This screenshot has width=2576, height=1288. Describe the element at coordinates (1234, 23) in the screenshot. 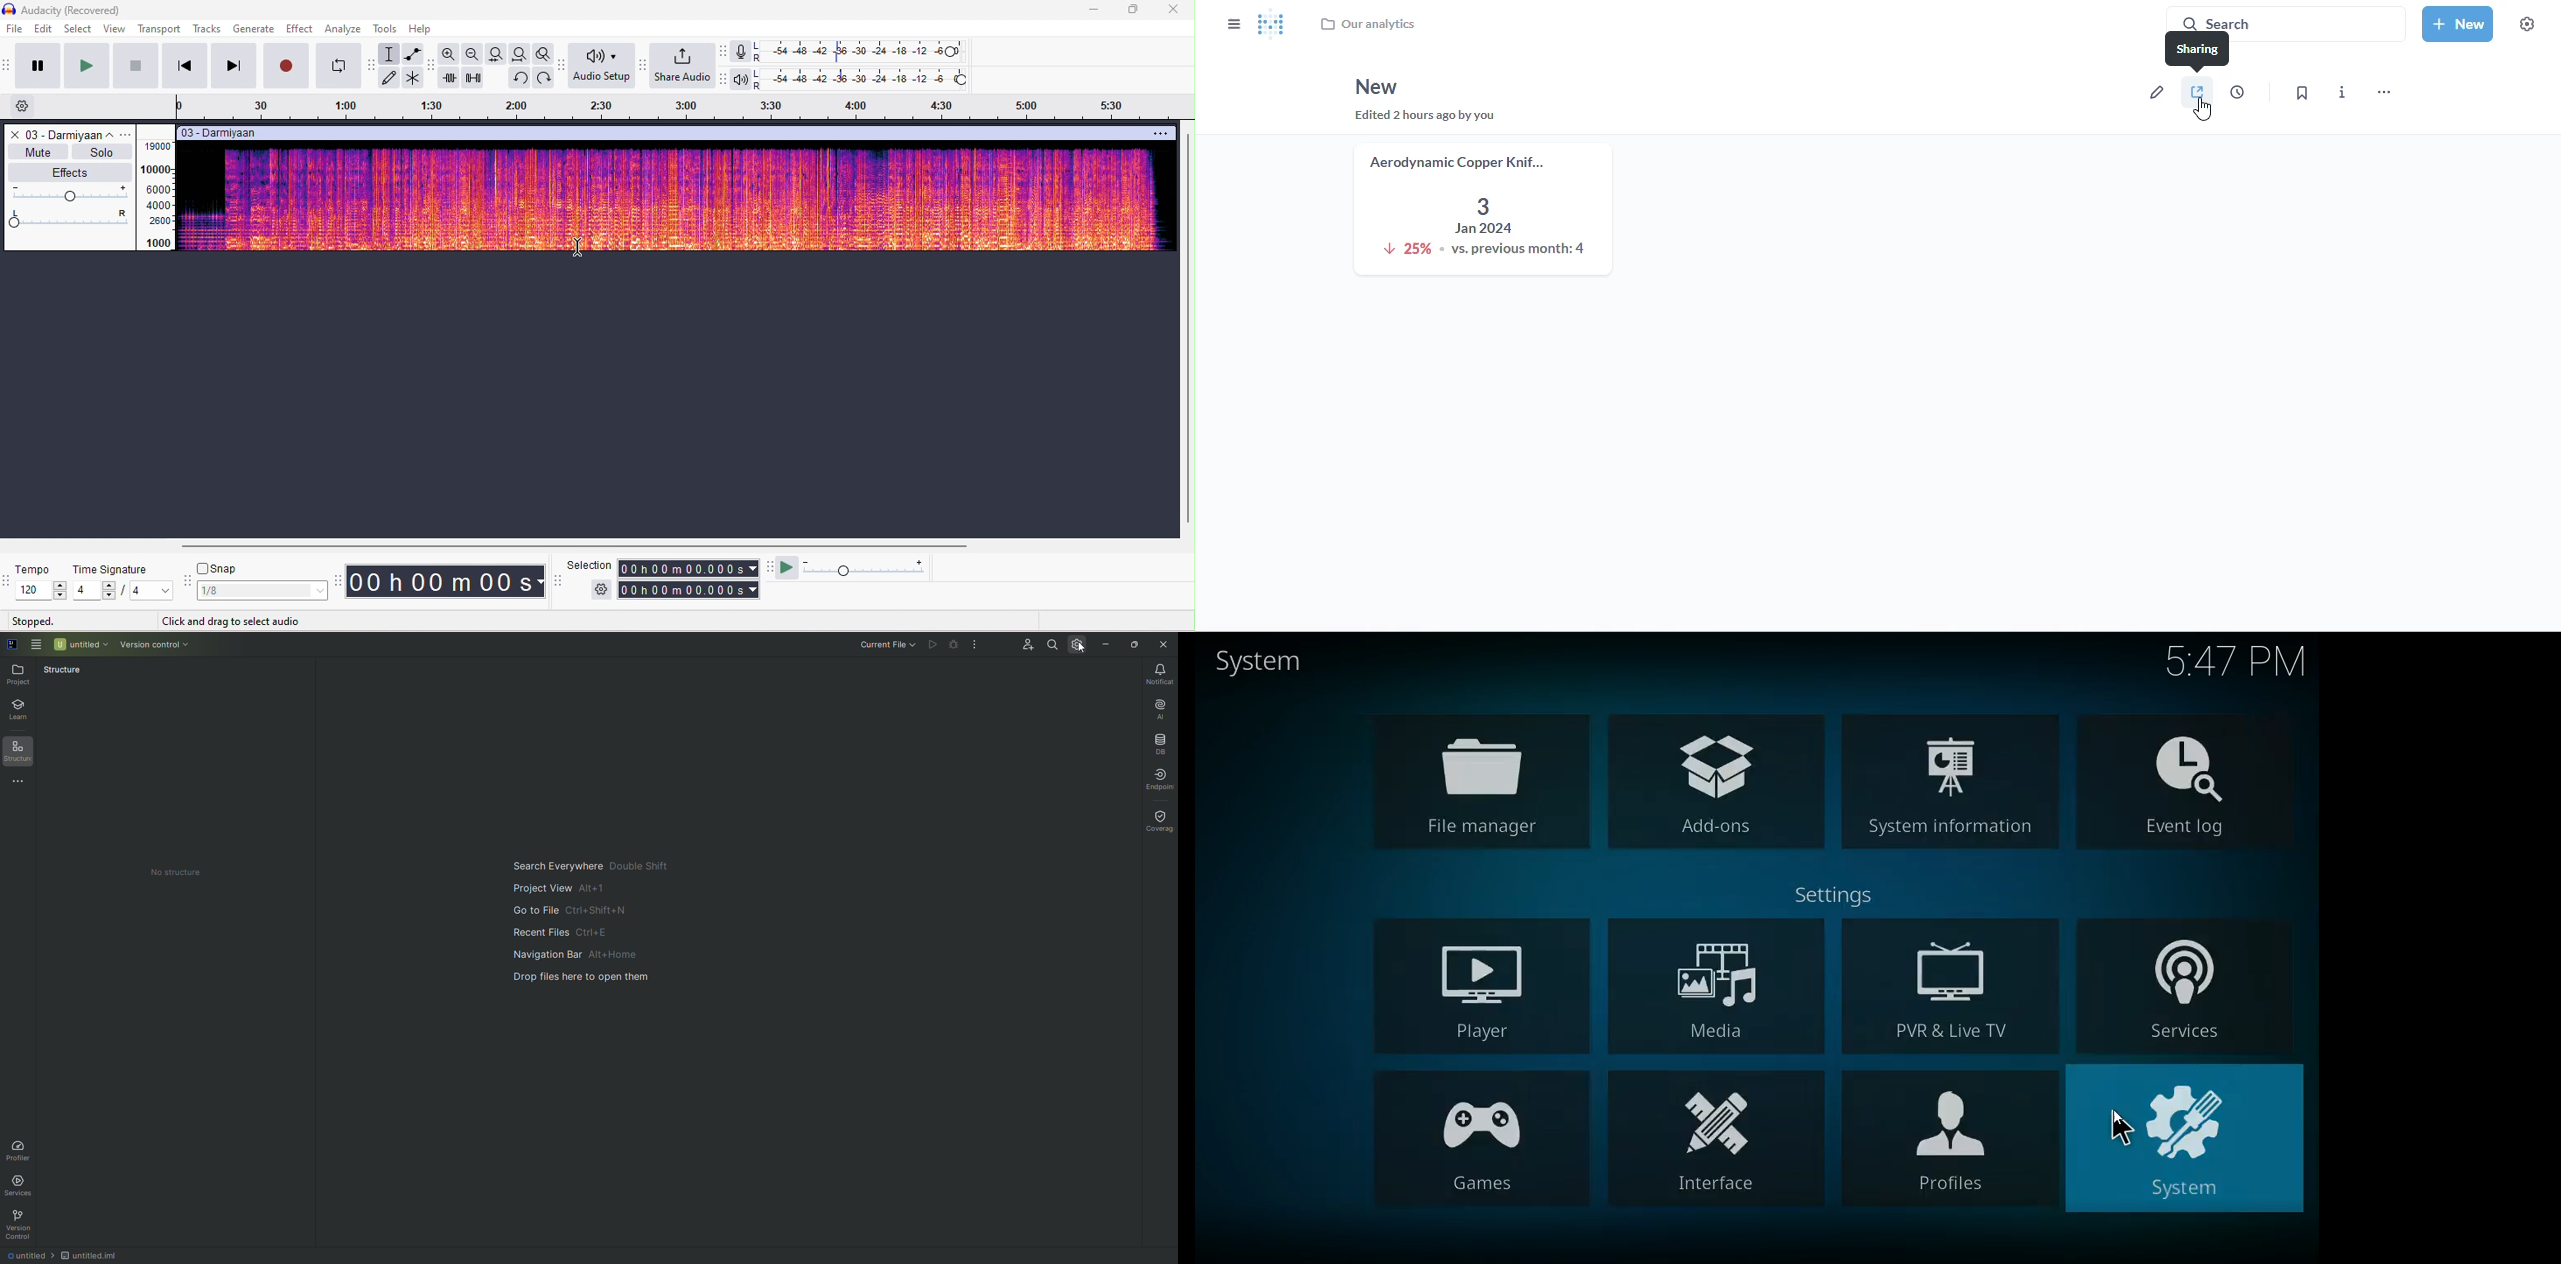

I see `close sidebar` at that location.